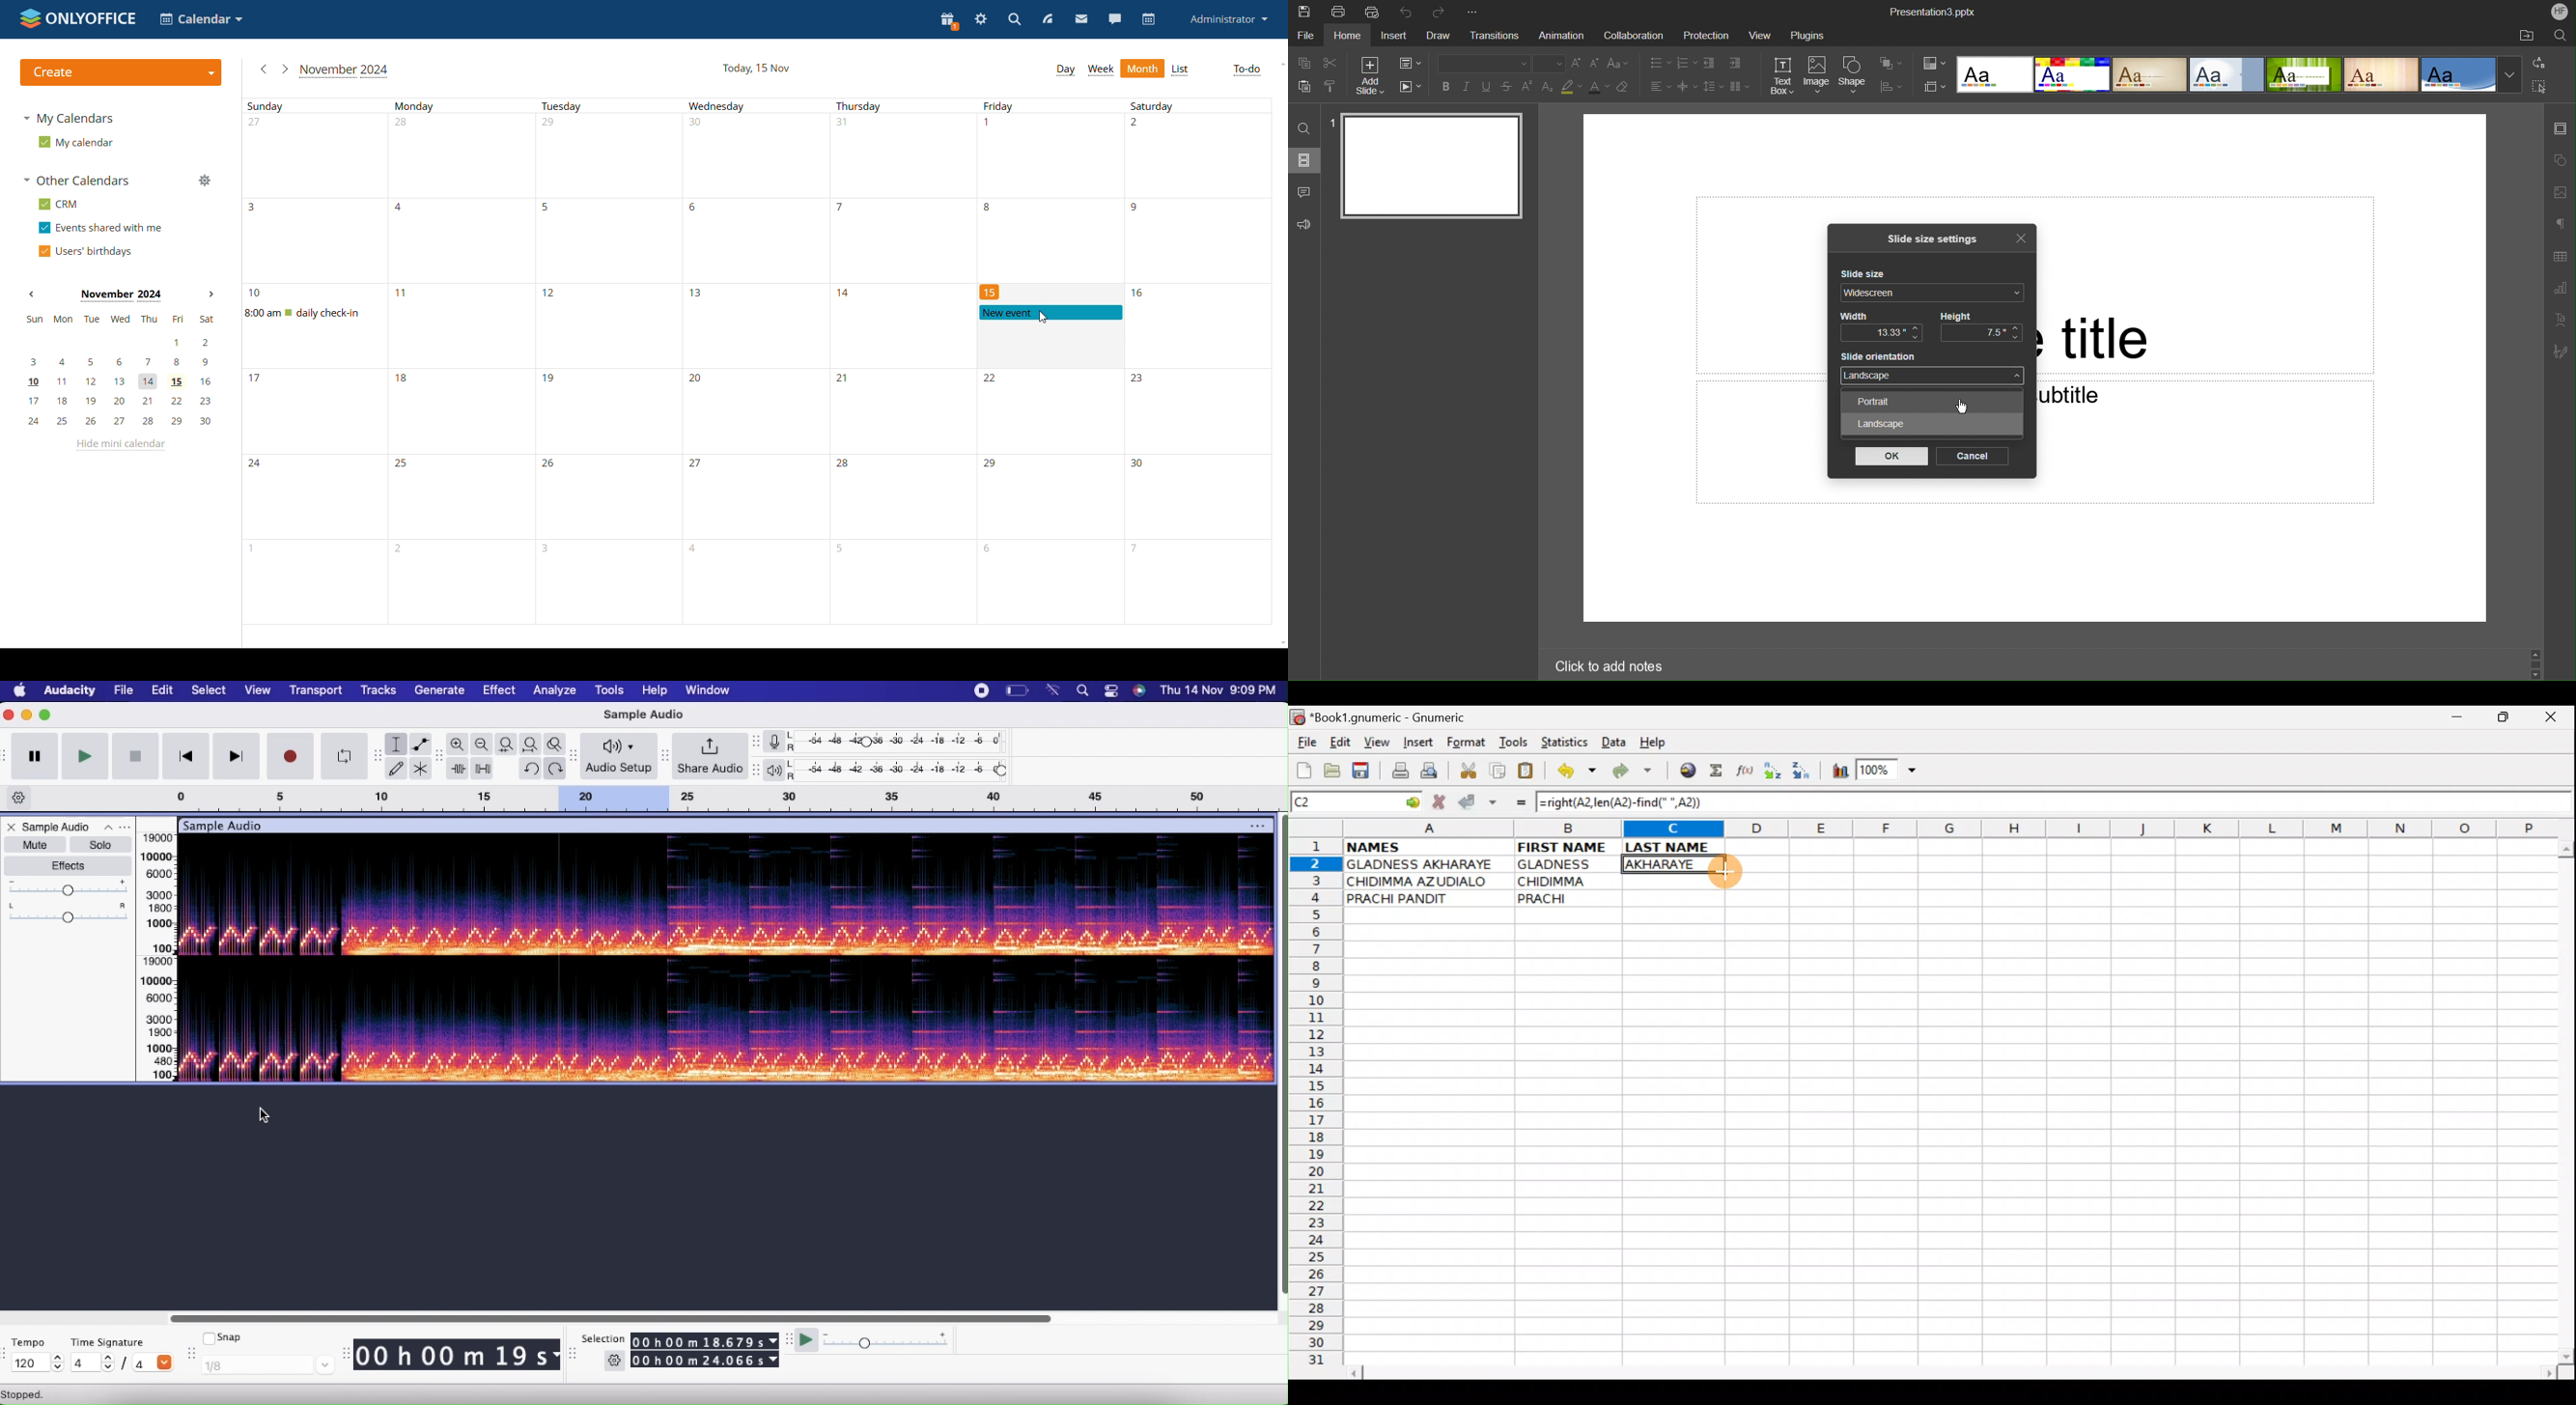  Describe the element at coordinates (1428, 167) in the screenshot. I see `Slide 1` at that location.